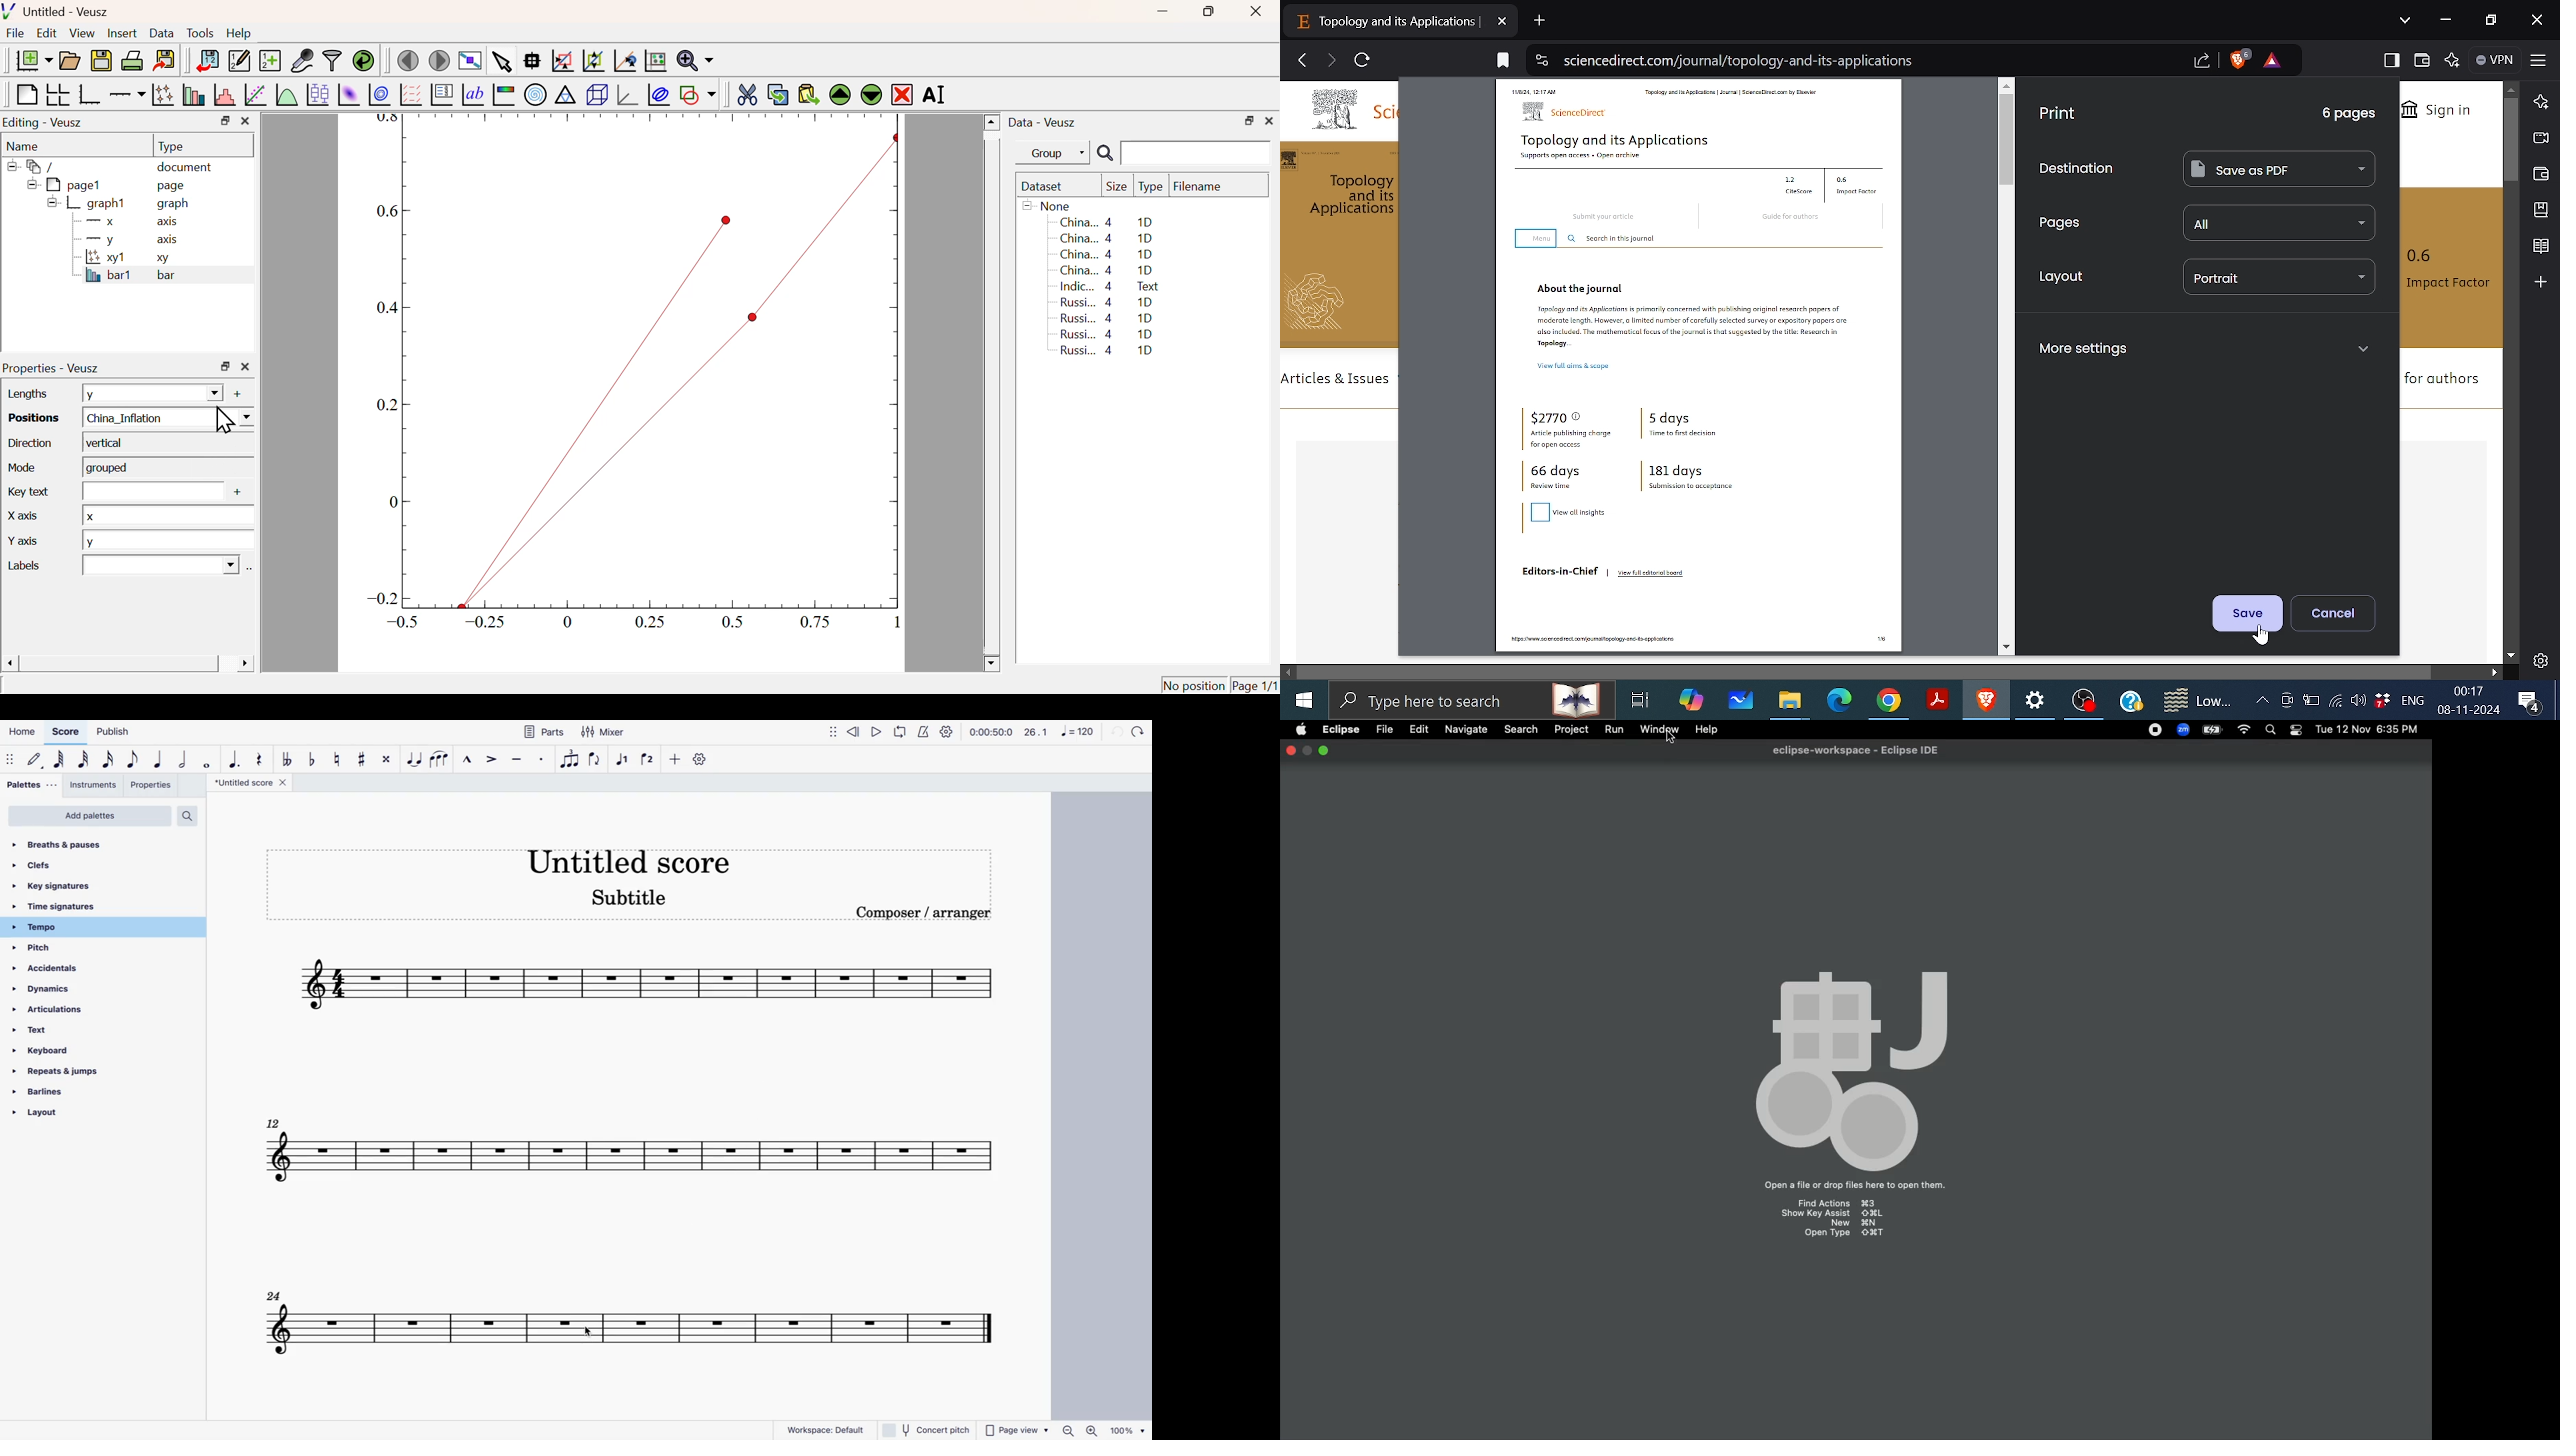 Image resolution: width=2576 pixels, height=1456 pixels. Describe the element at coordinates (409, 94) in the screenshot. I see `Plot Vector Field` at that location.